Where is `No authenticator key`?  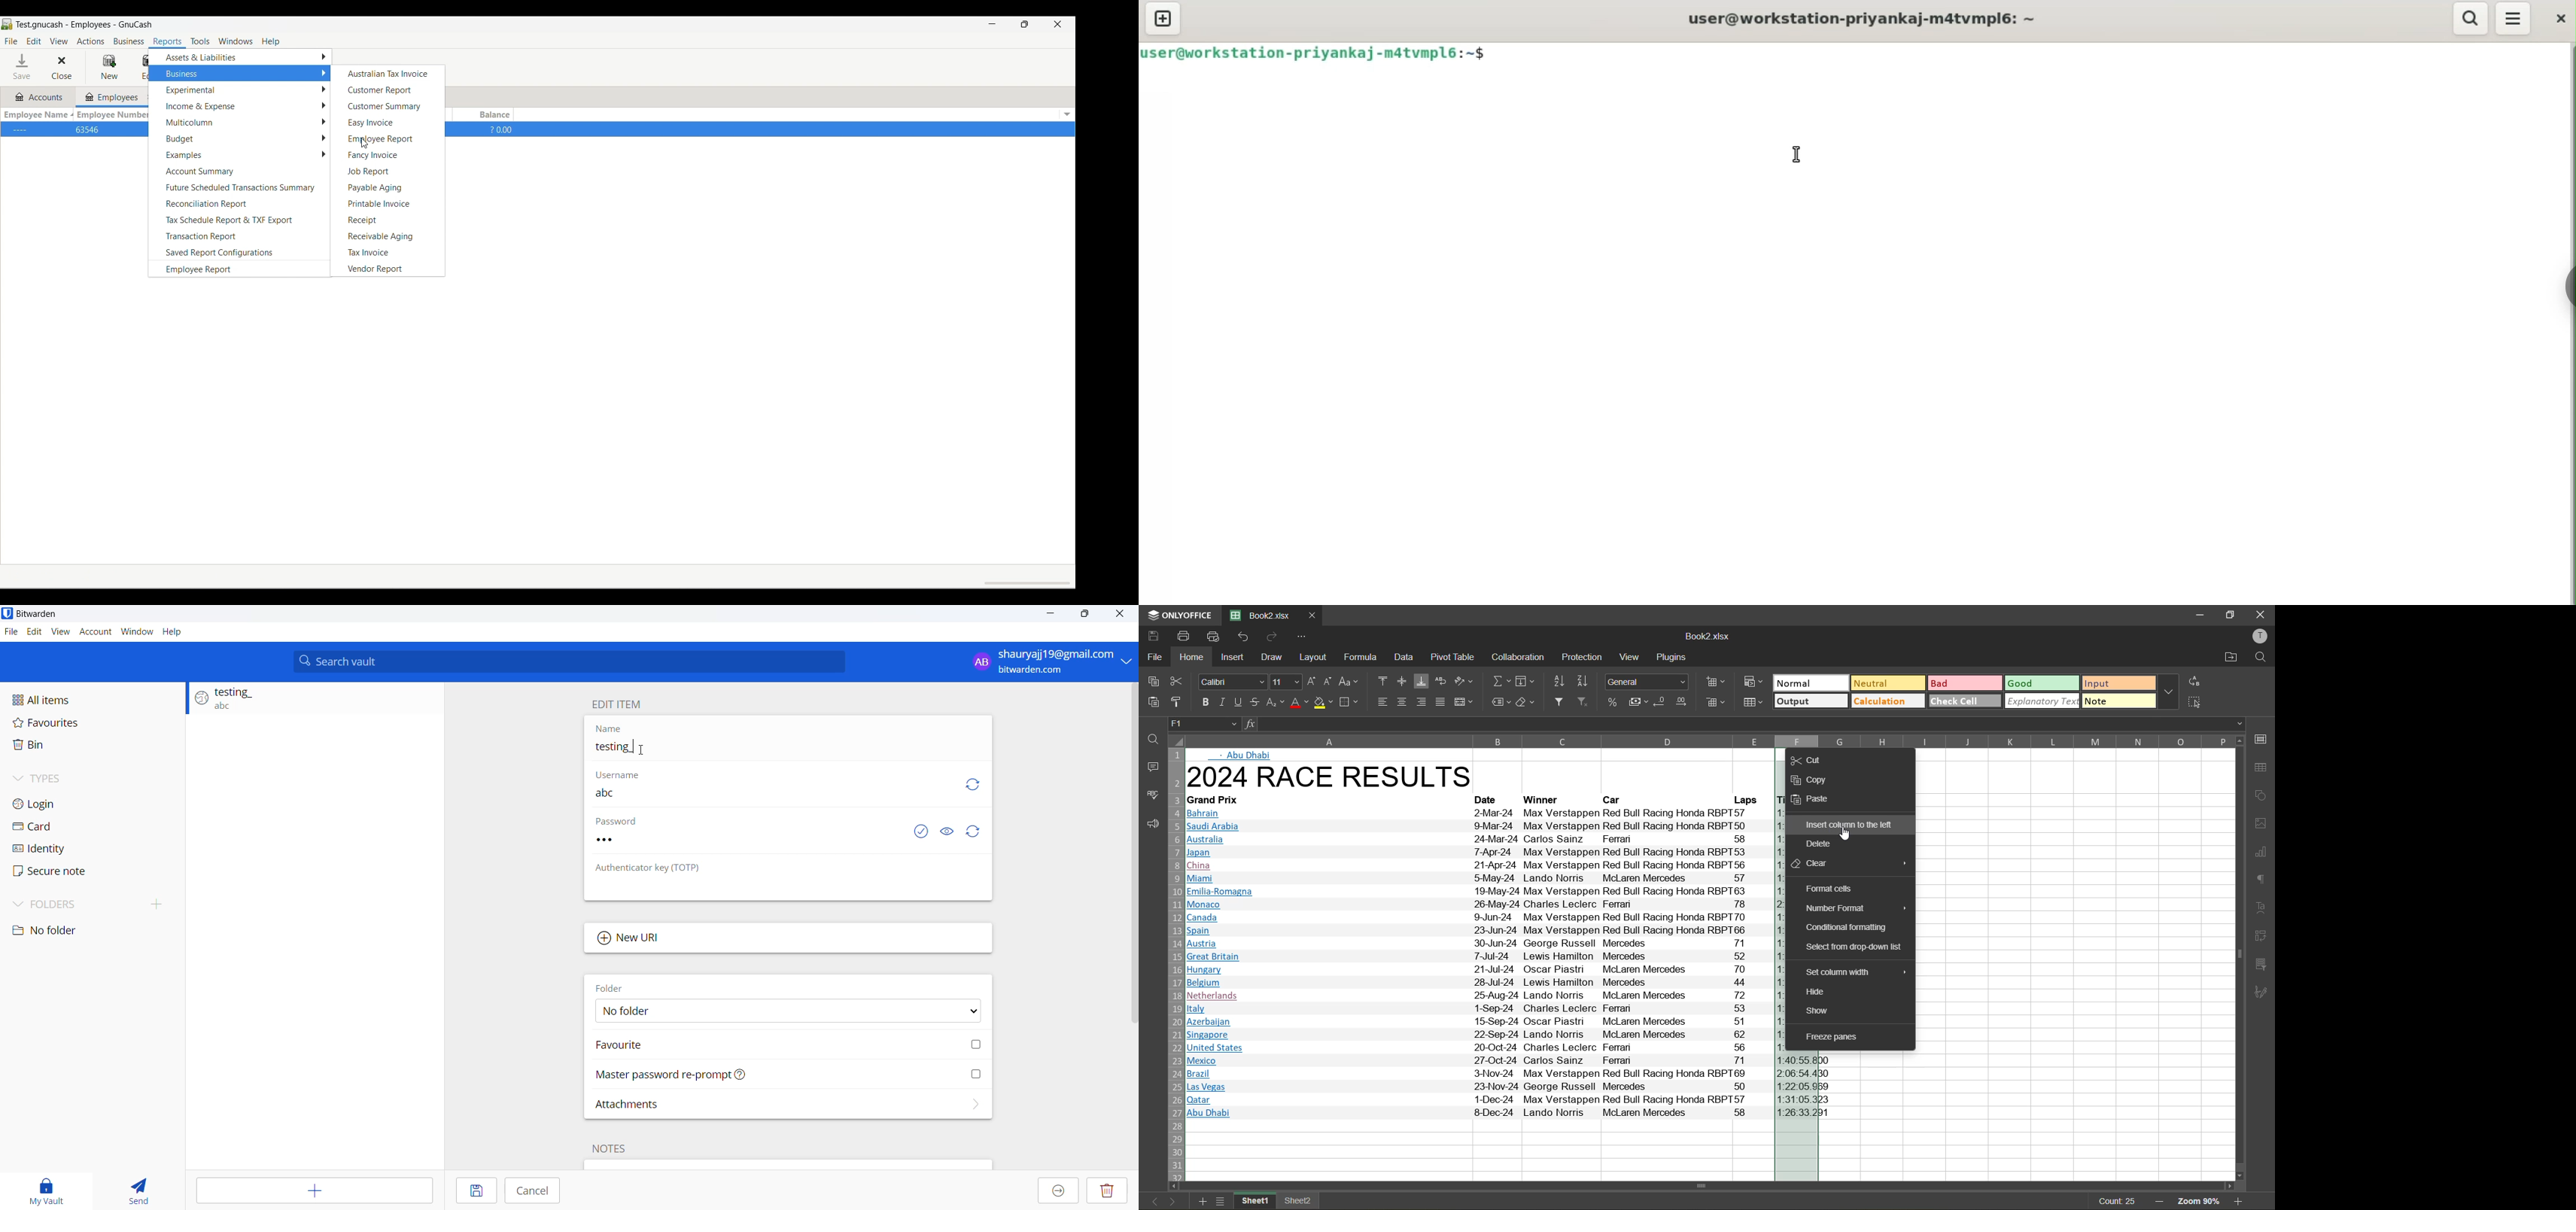
No authenticator key is located at coordinates (721, 891).